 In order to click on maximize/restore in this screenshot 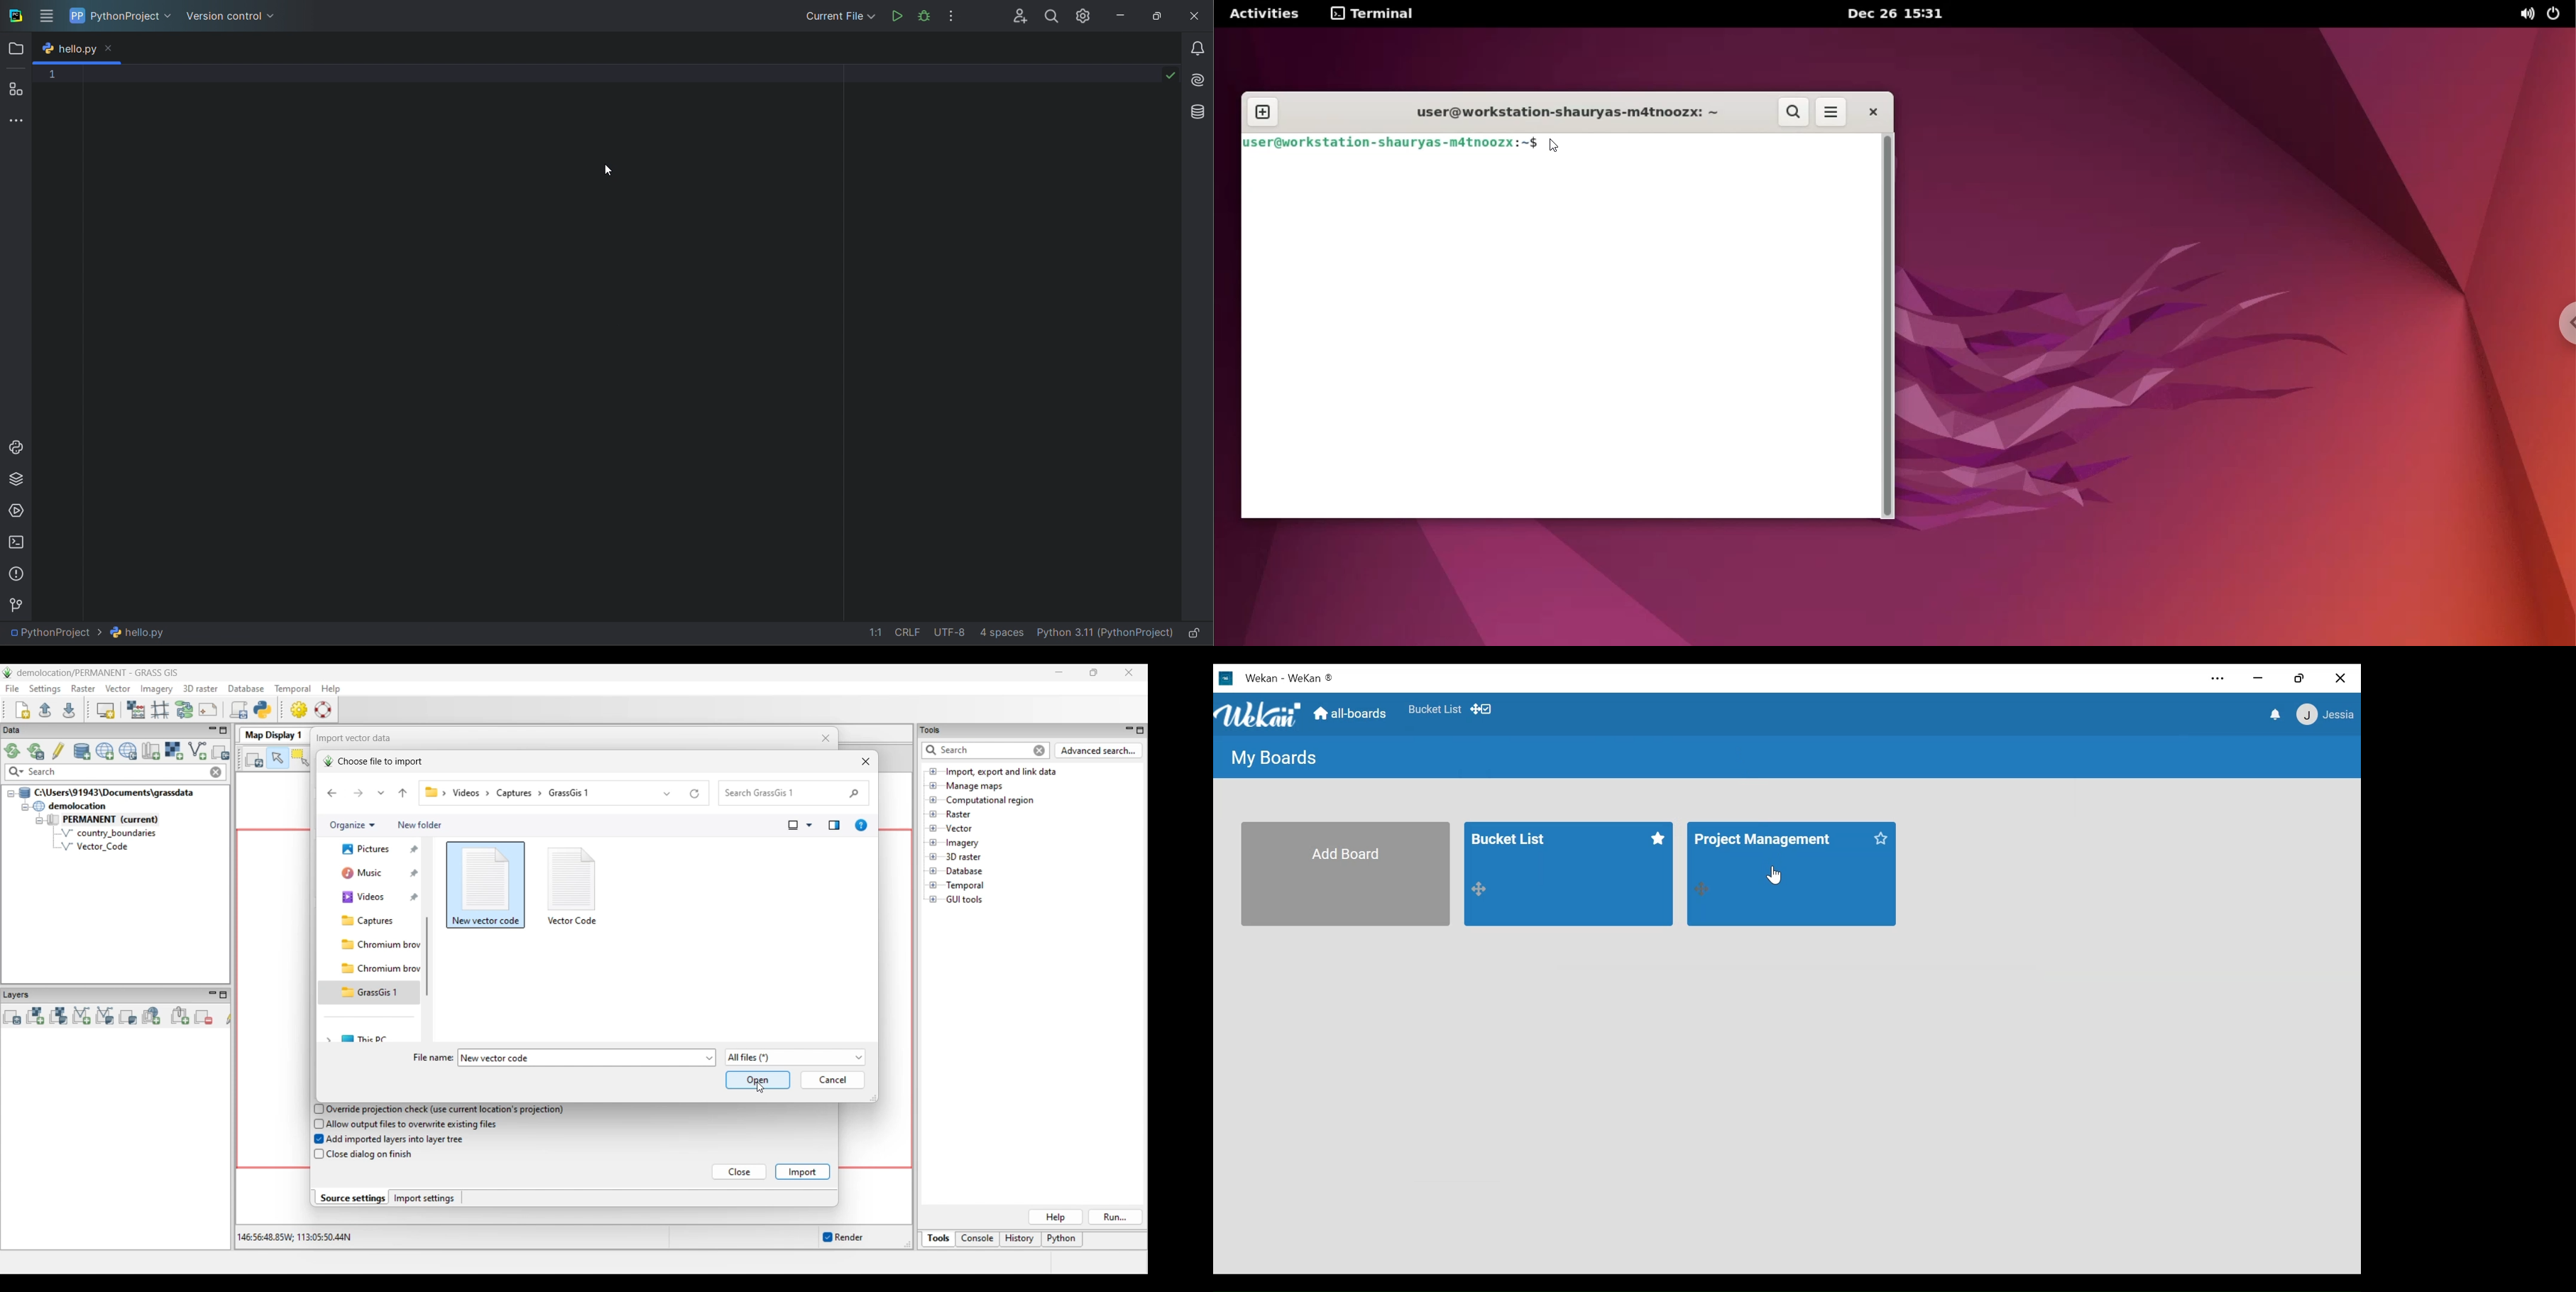, I will do `click(1161, 13)`.